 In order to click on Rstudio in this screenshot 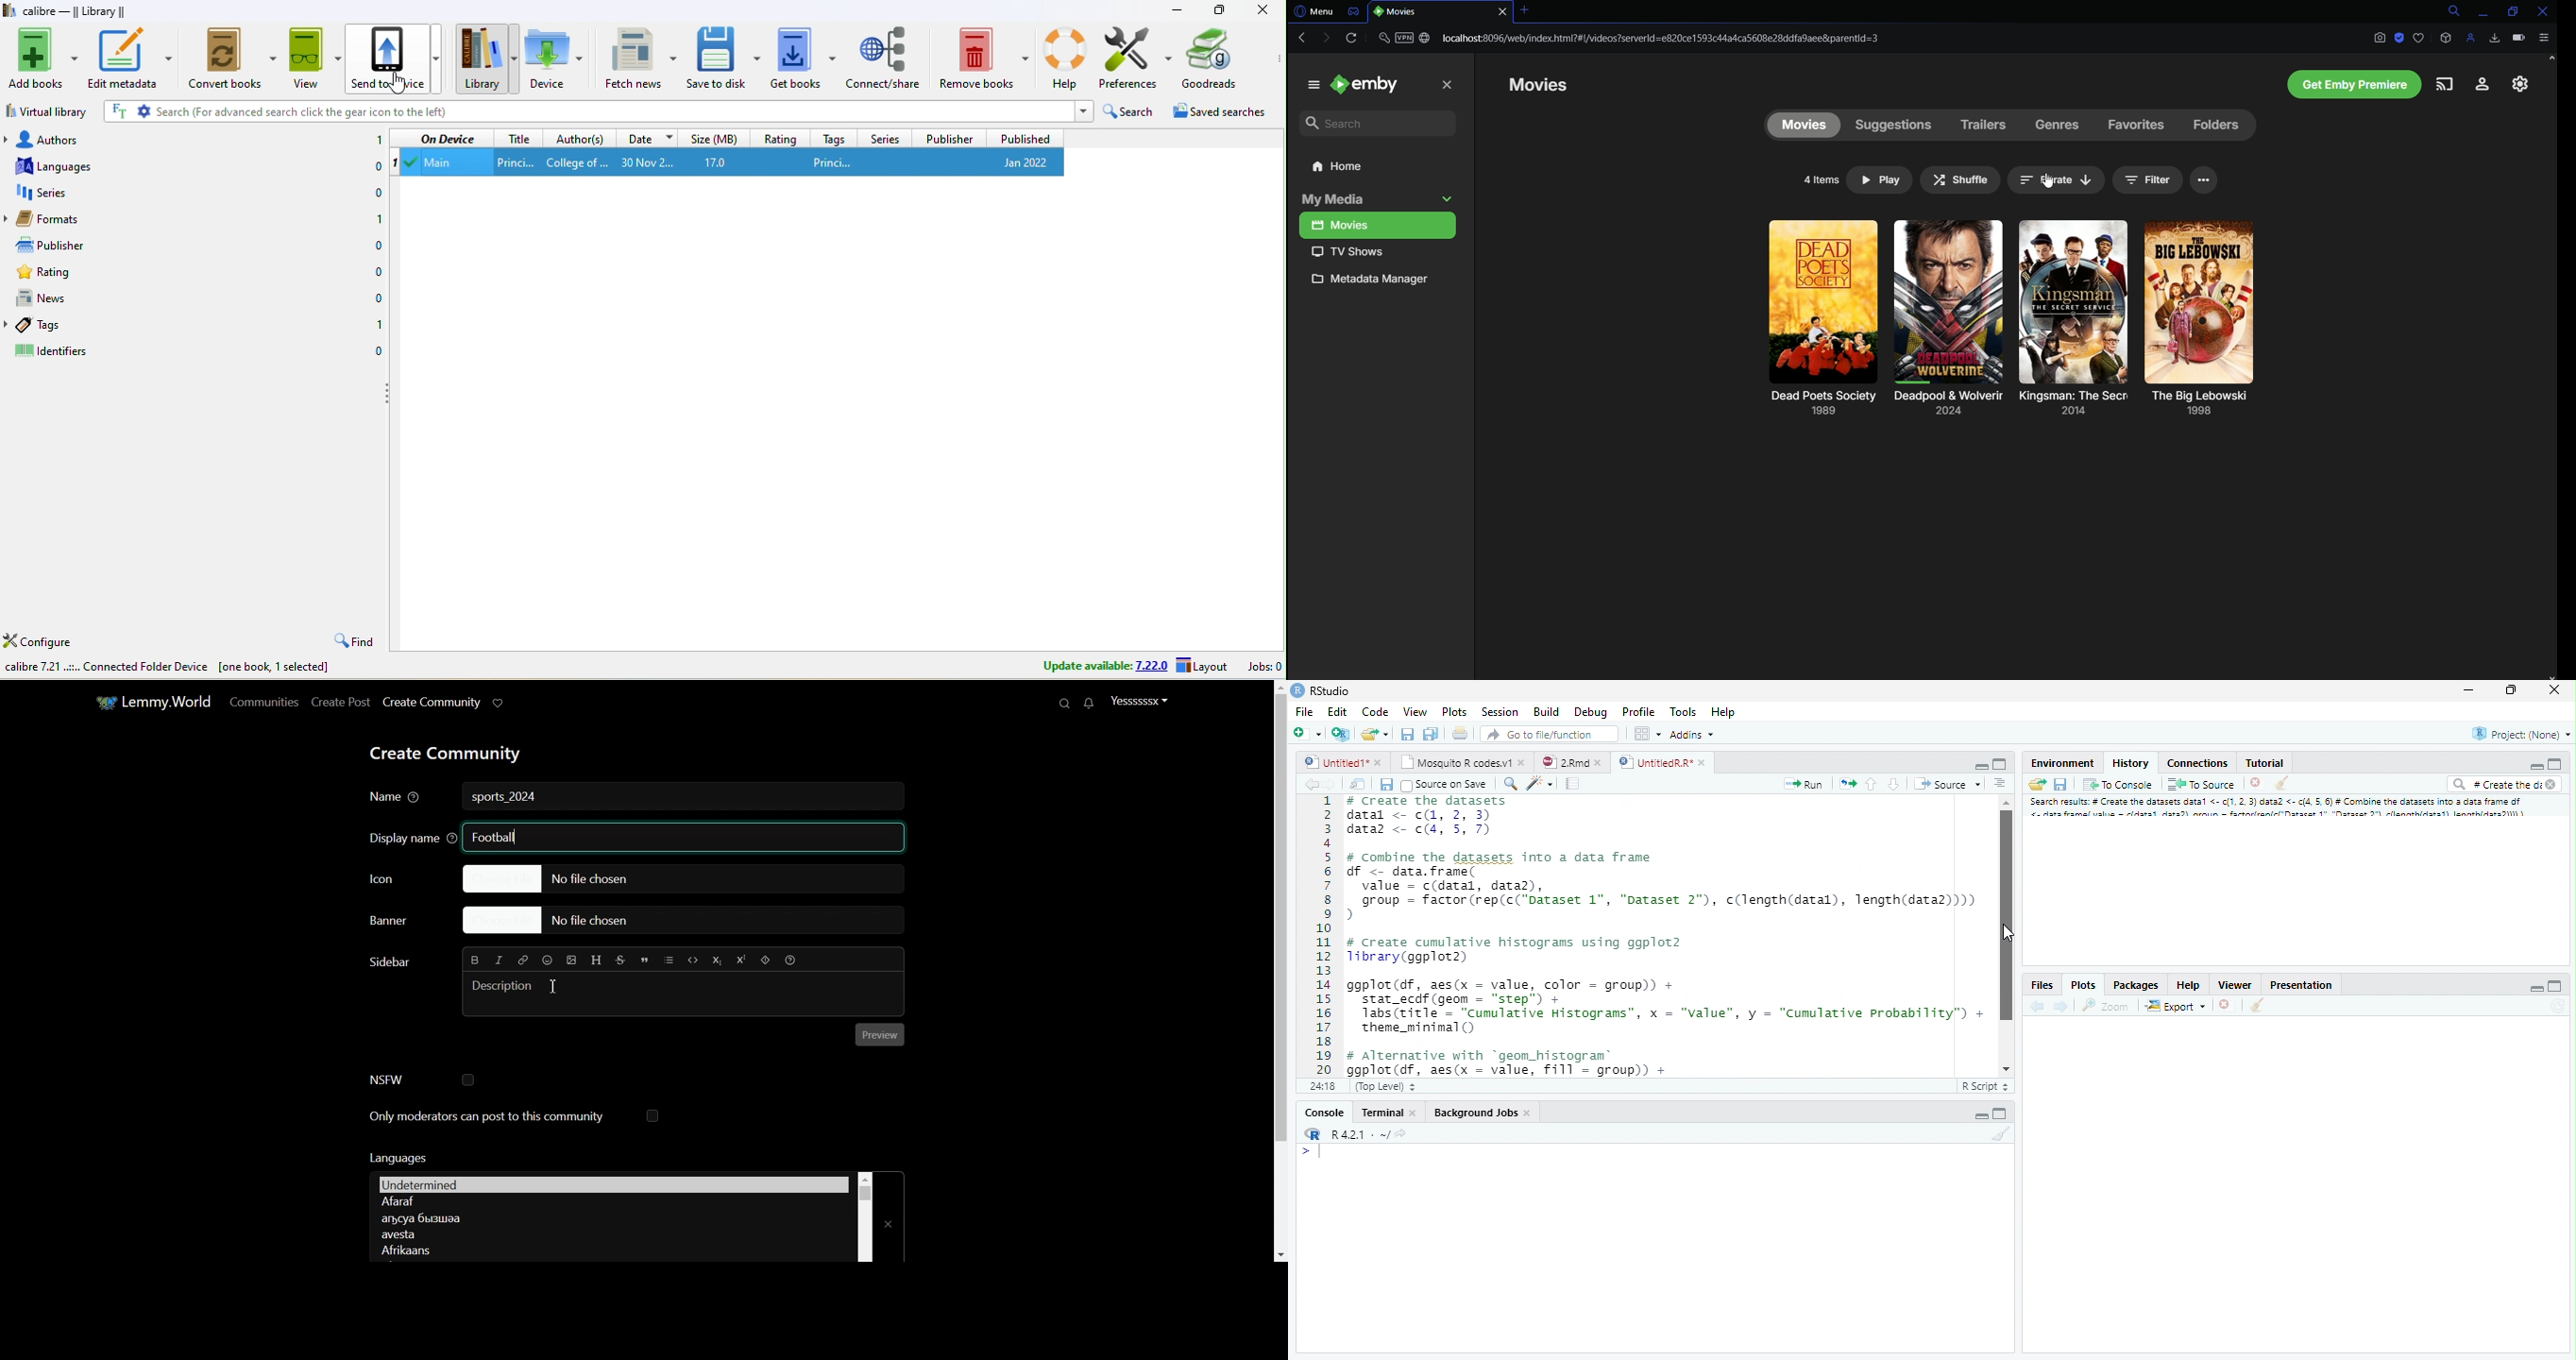, I will do `click(1320, 689)`.